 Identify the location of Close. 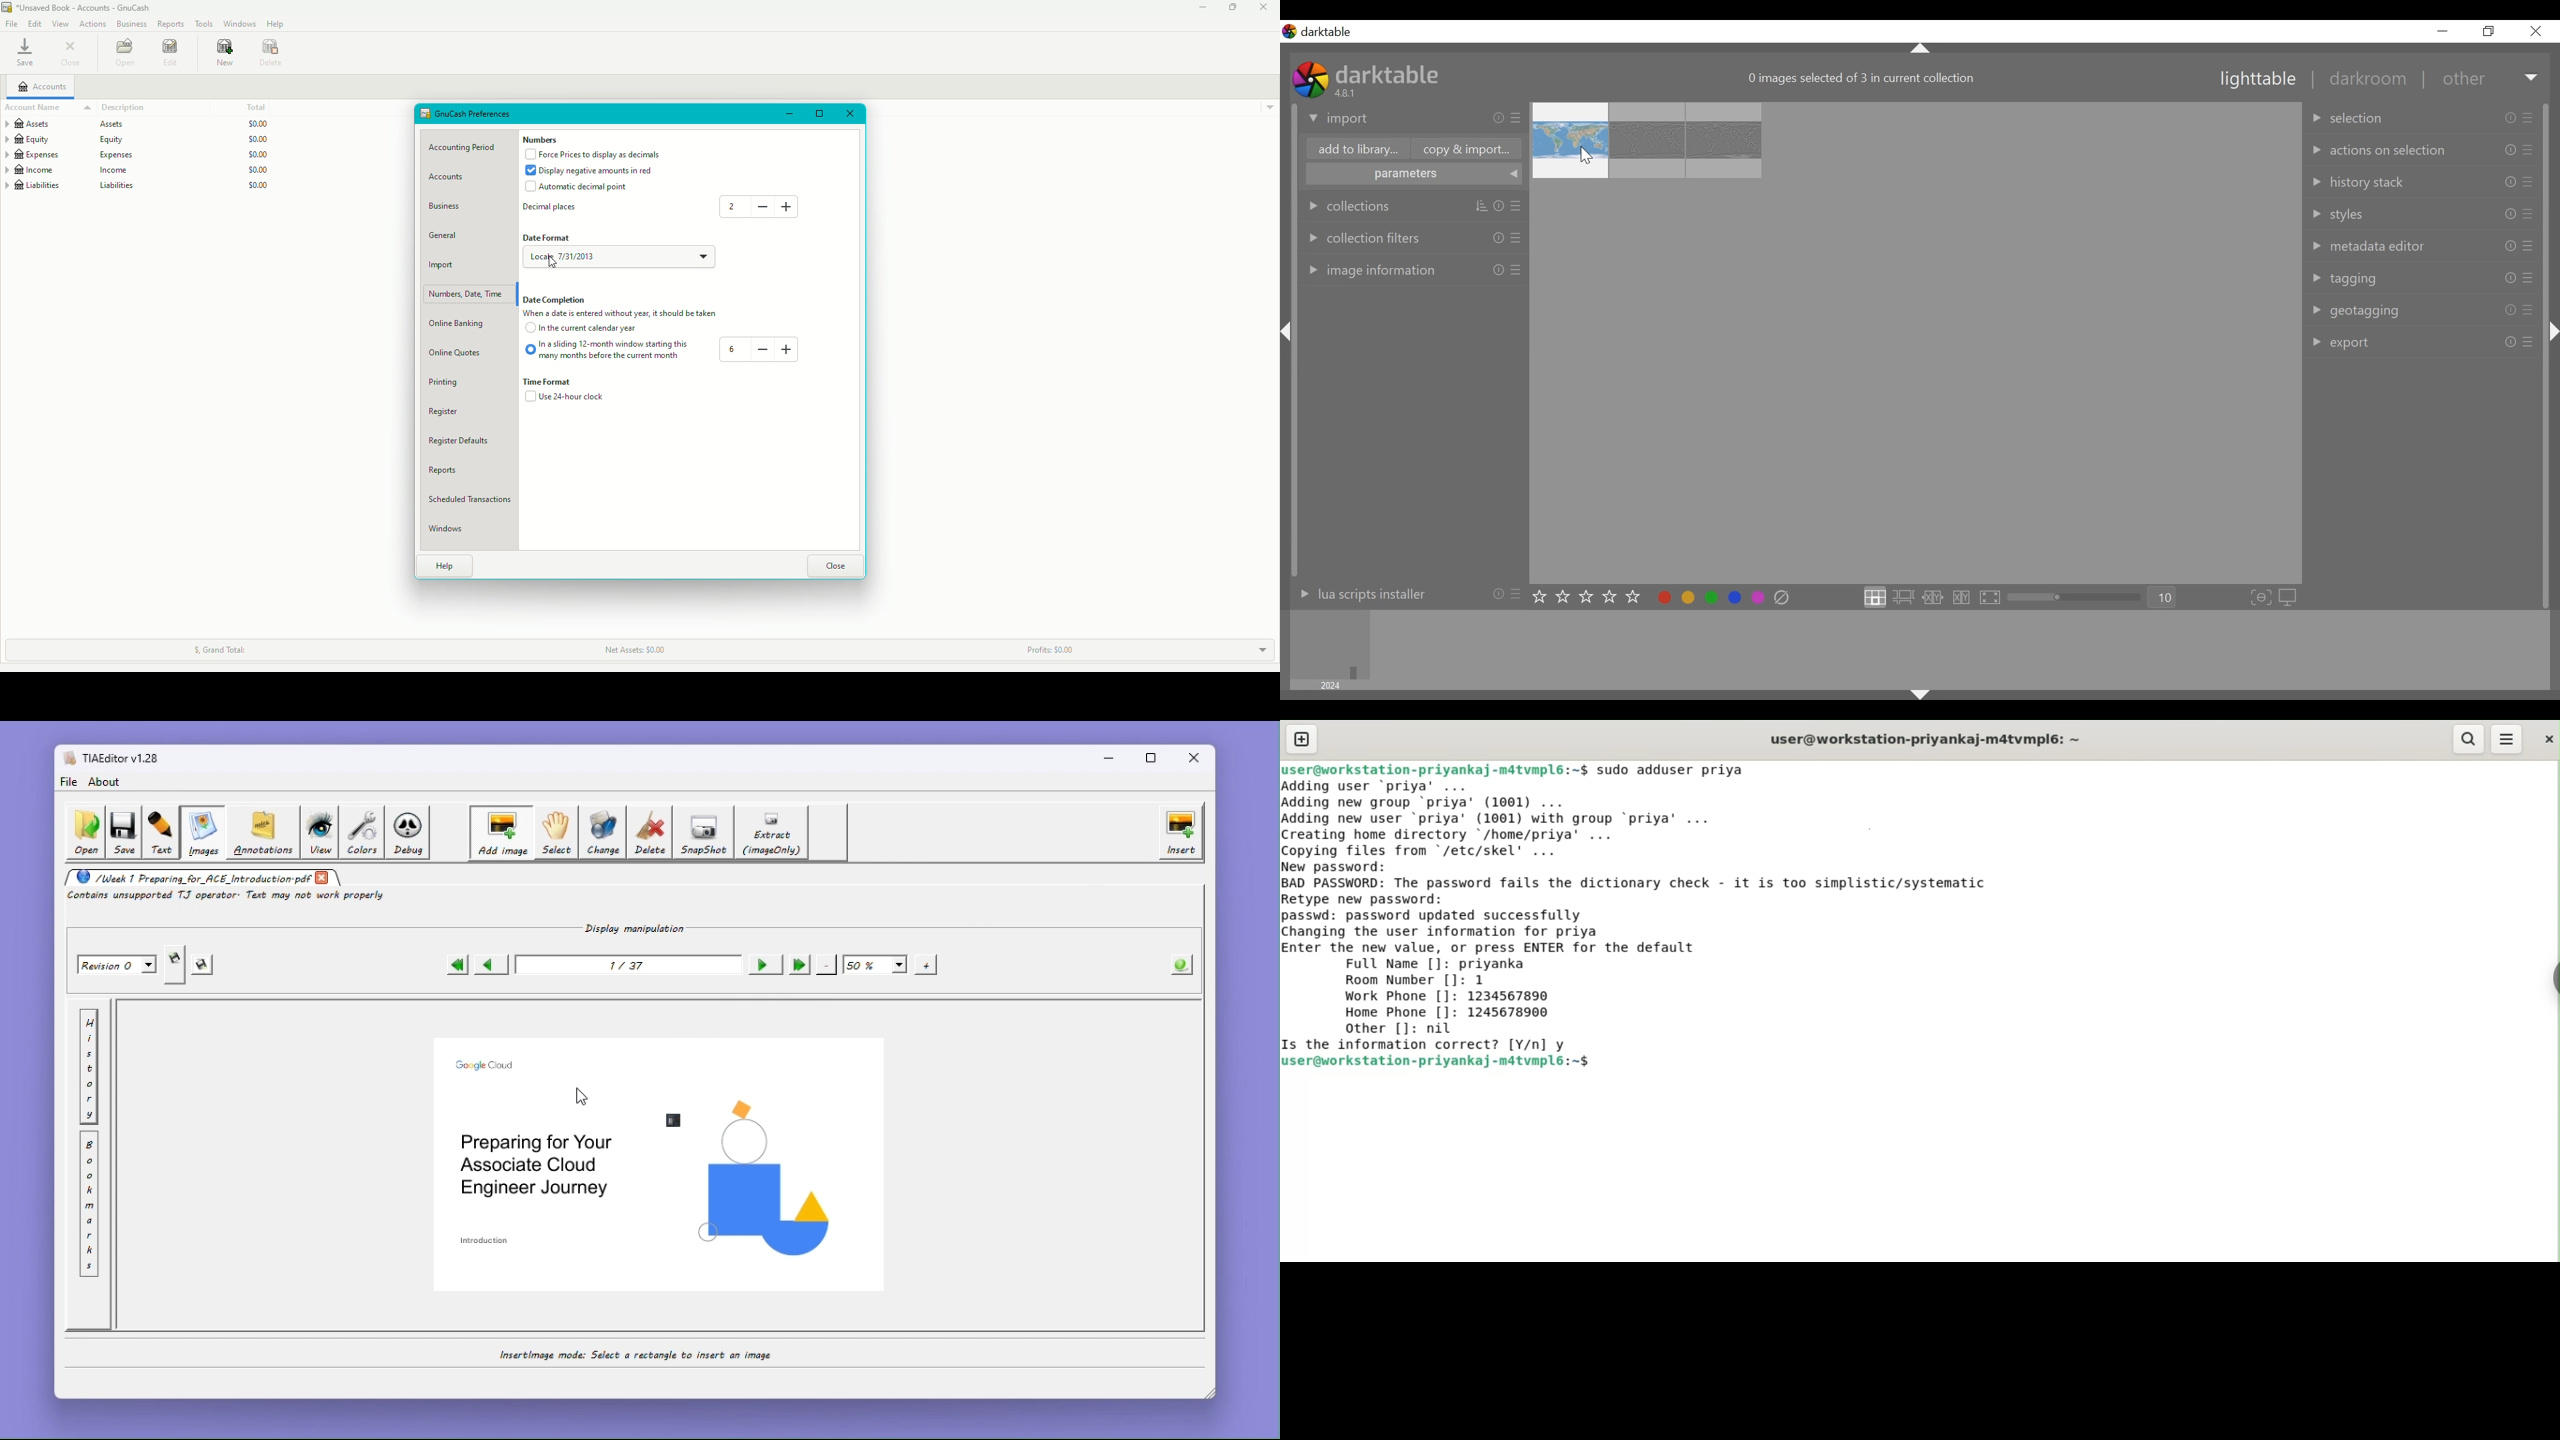
(1263, 7).